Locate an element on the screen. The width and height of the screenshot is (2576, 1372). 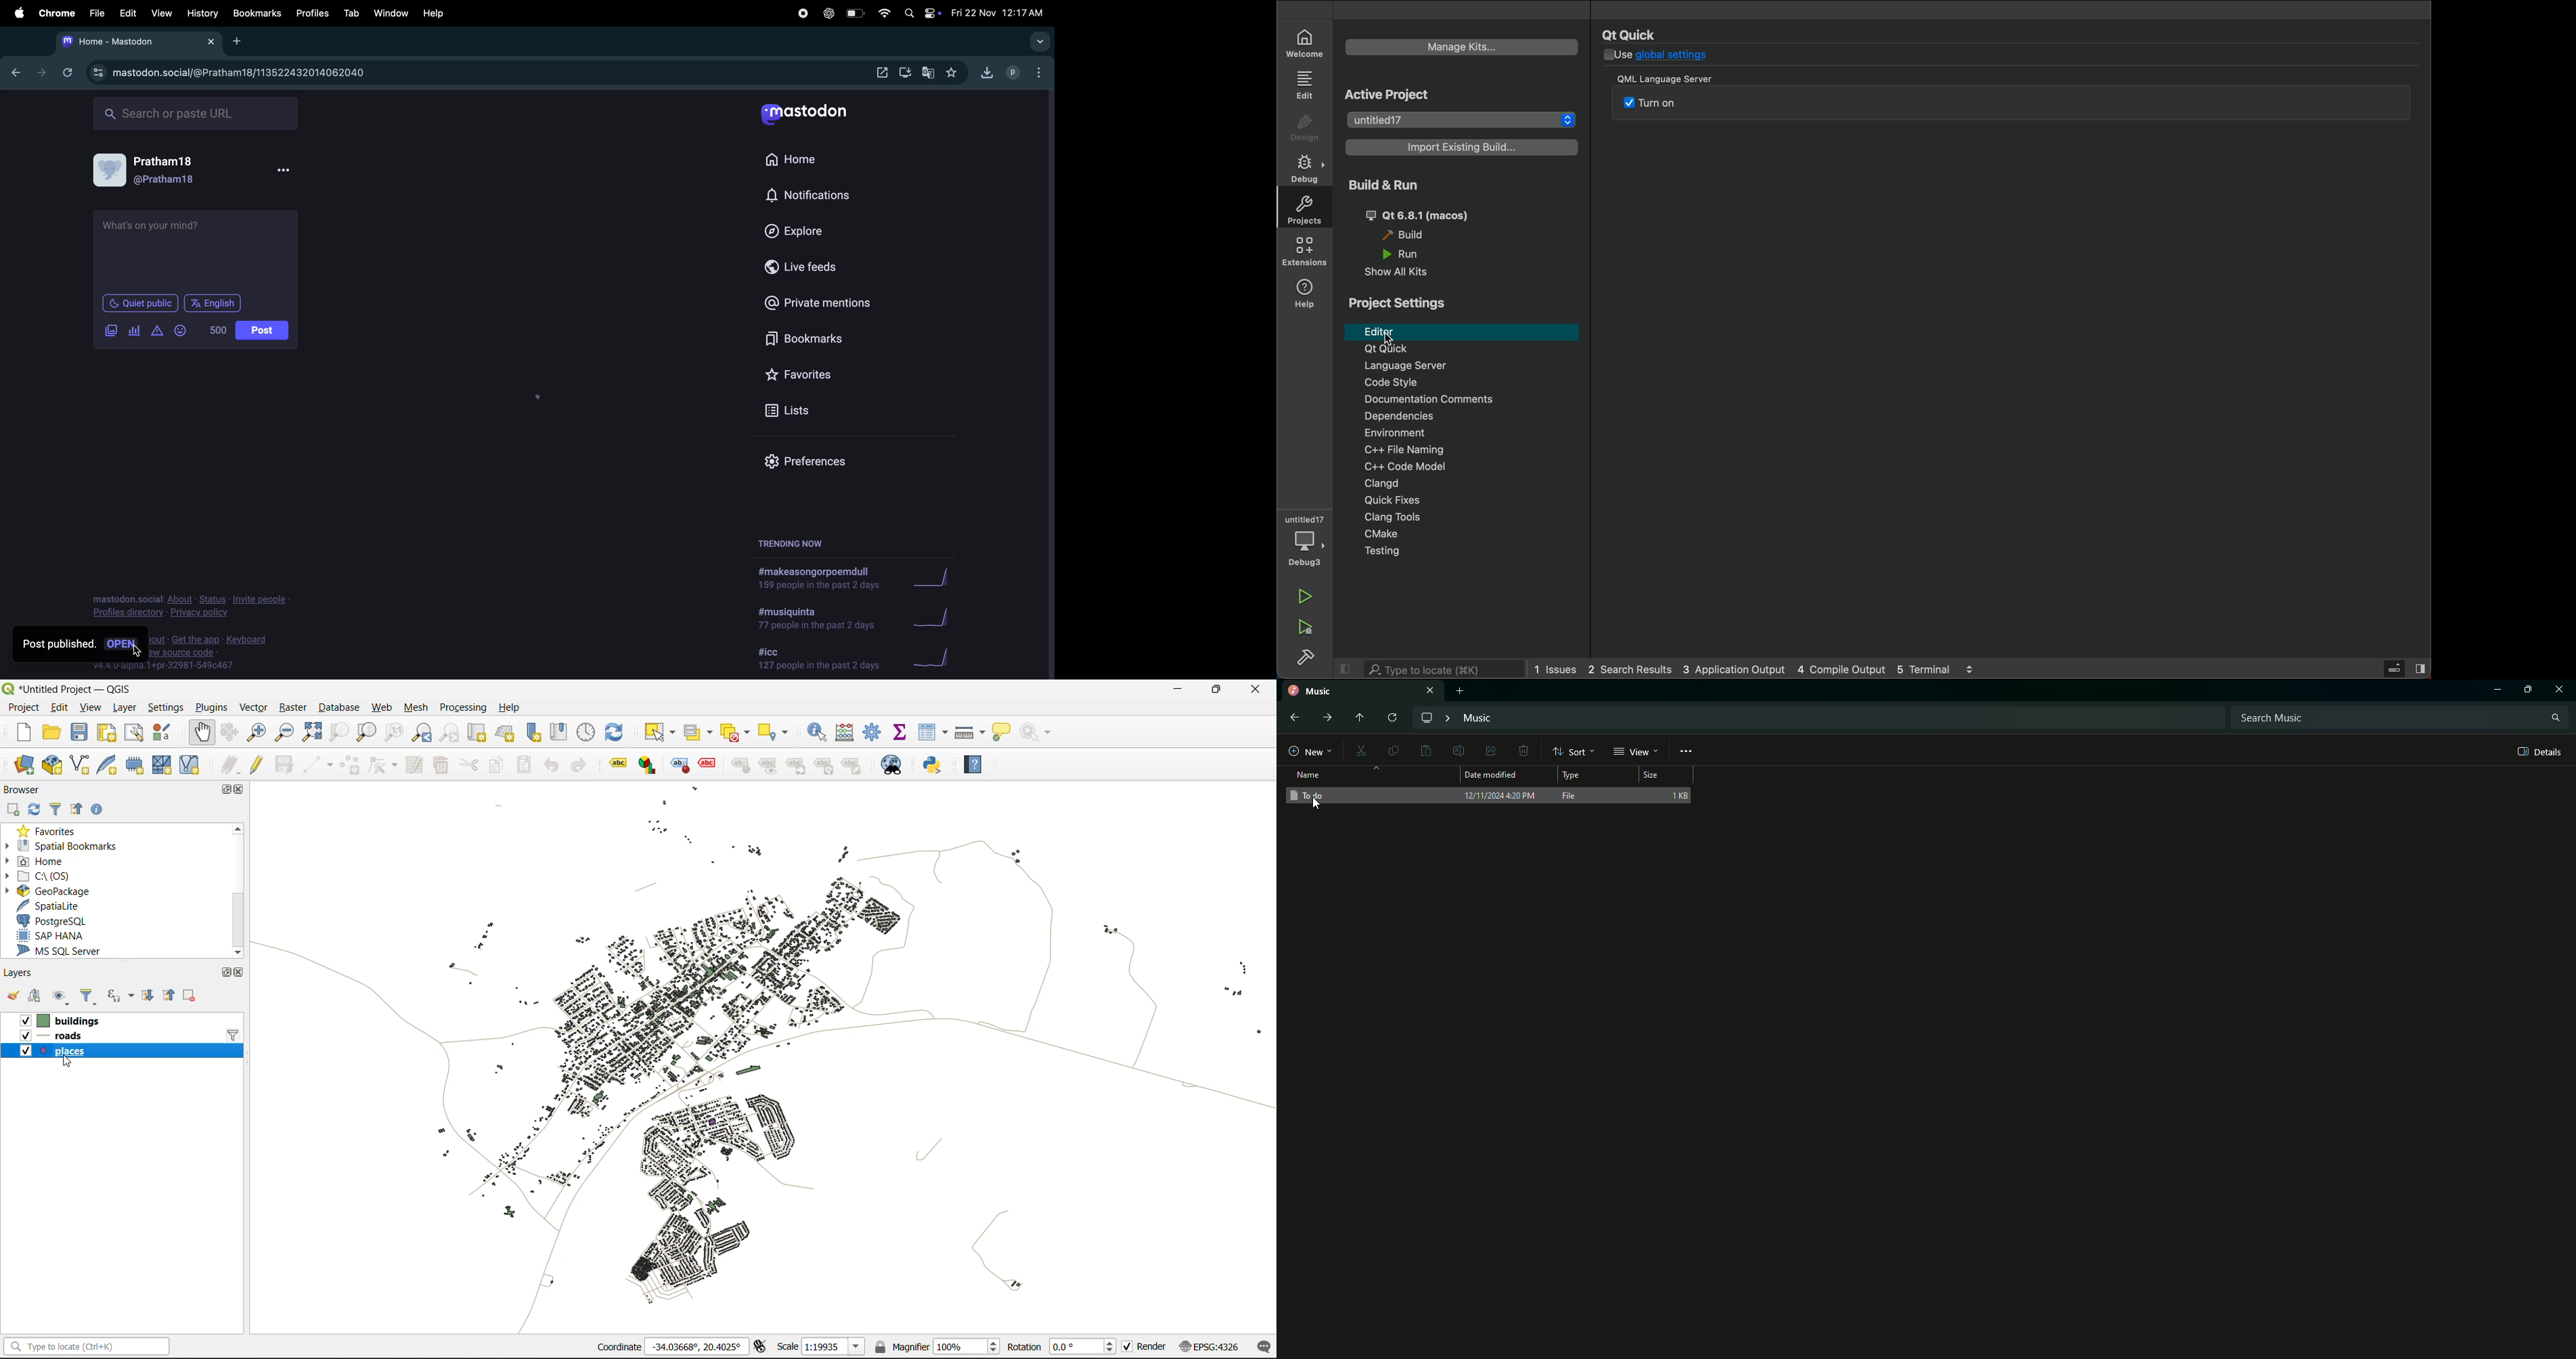
Quick Fixes is located at coordinates (1449, 501).